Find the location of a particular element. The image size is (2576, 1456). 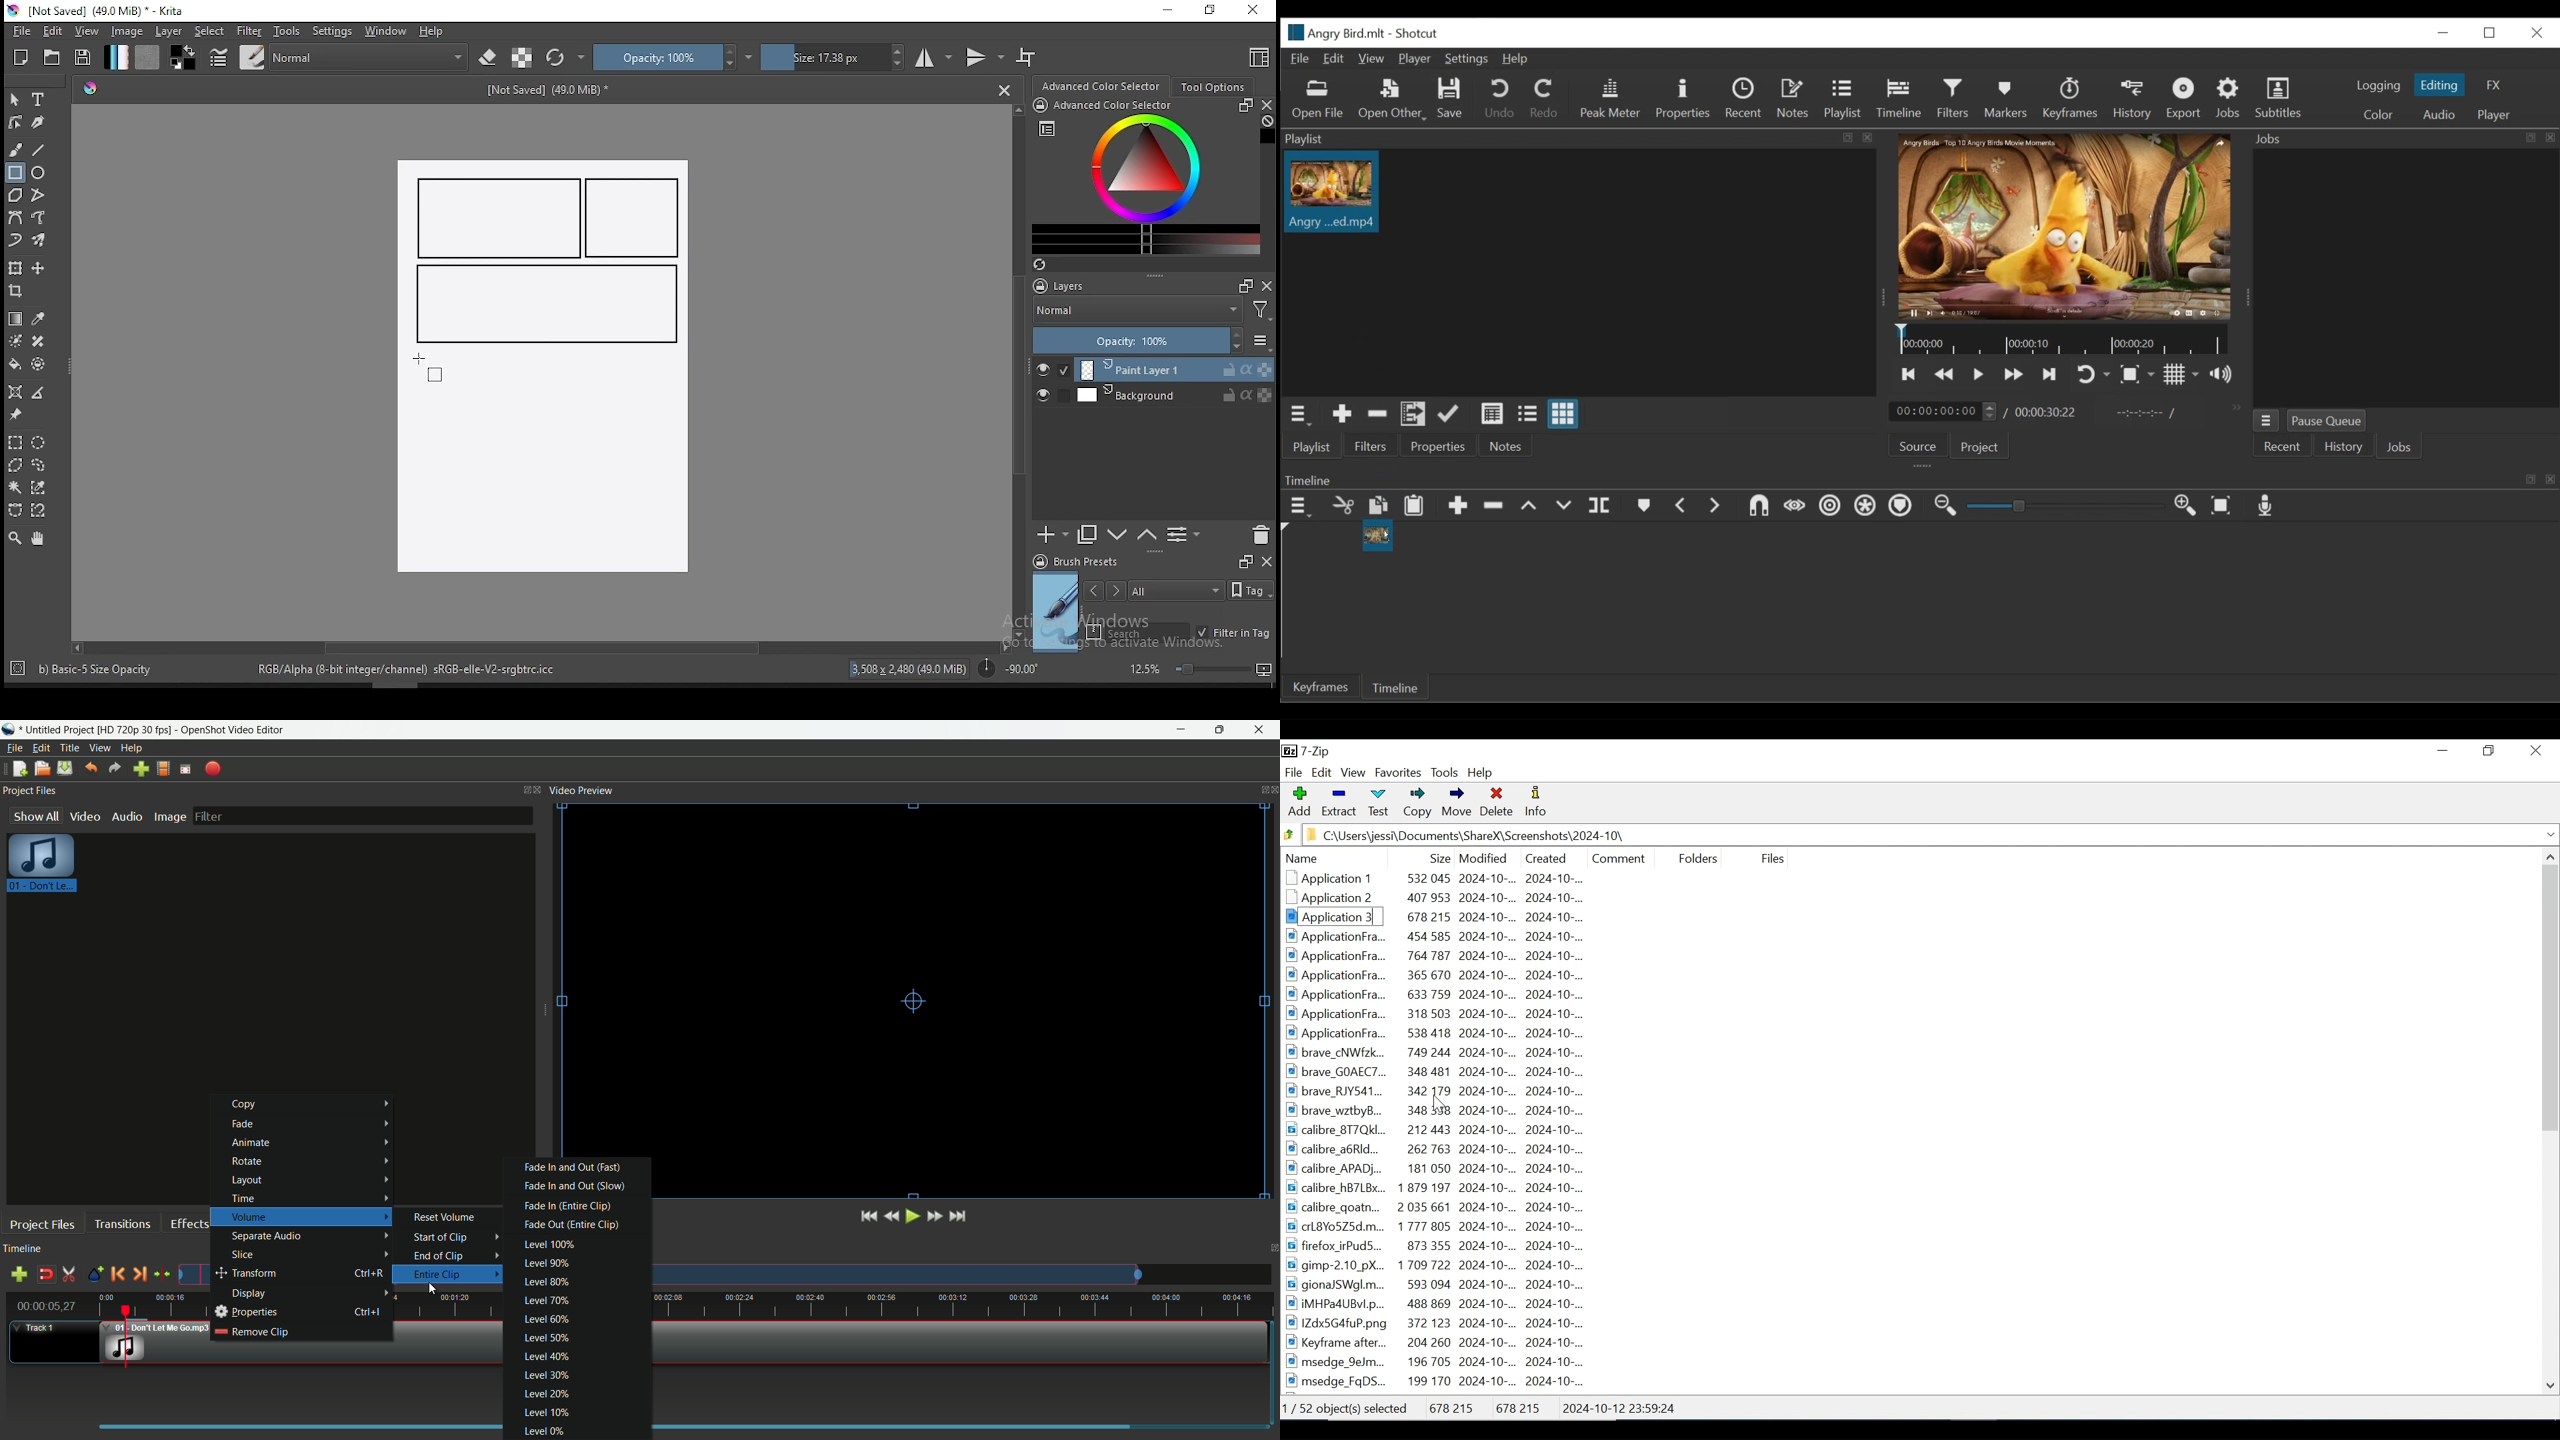

Shotcut is located at coordinates (1418, 34).